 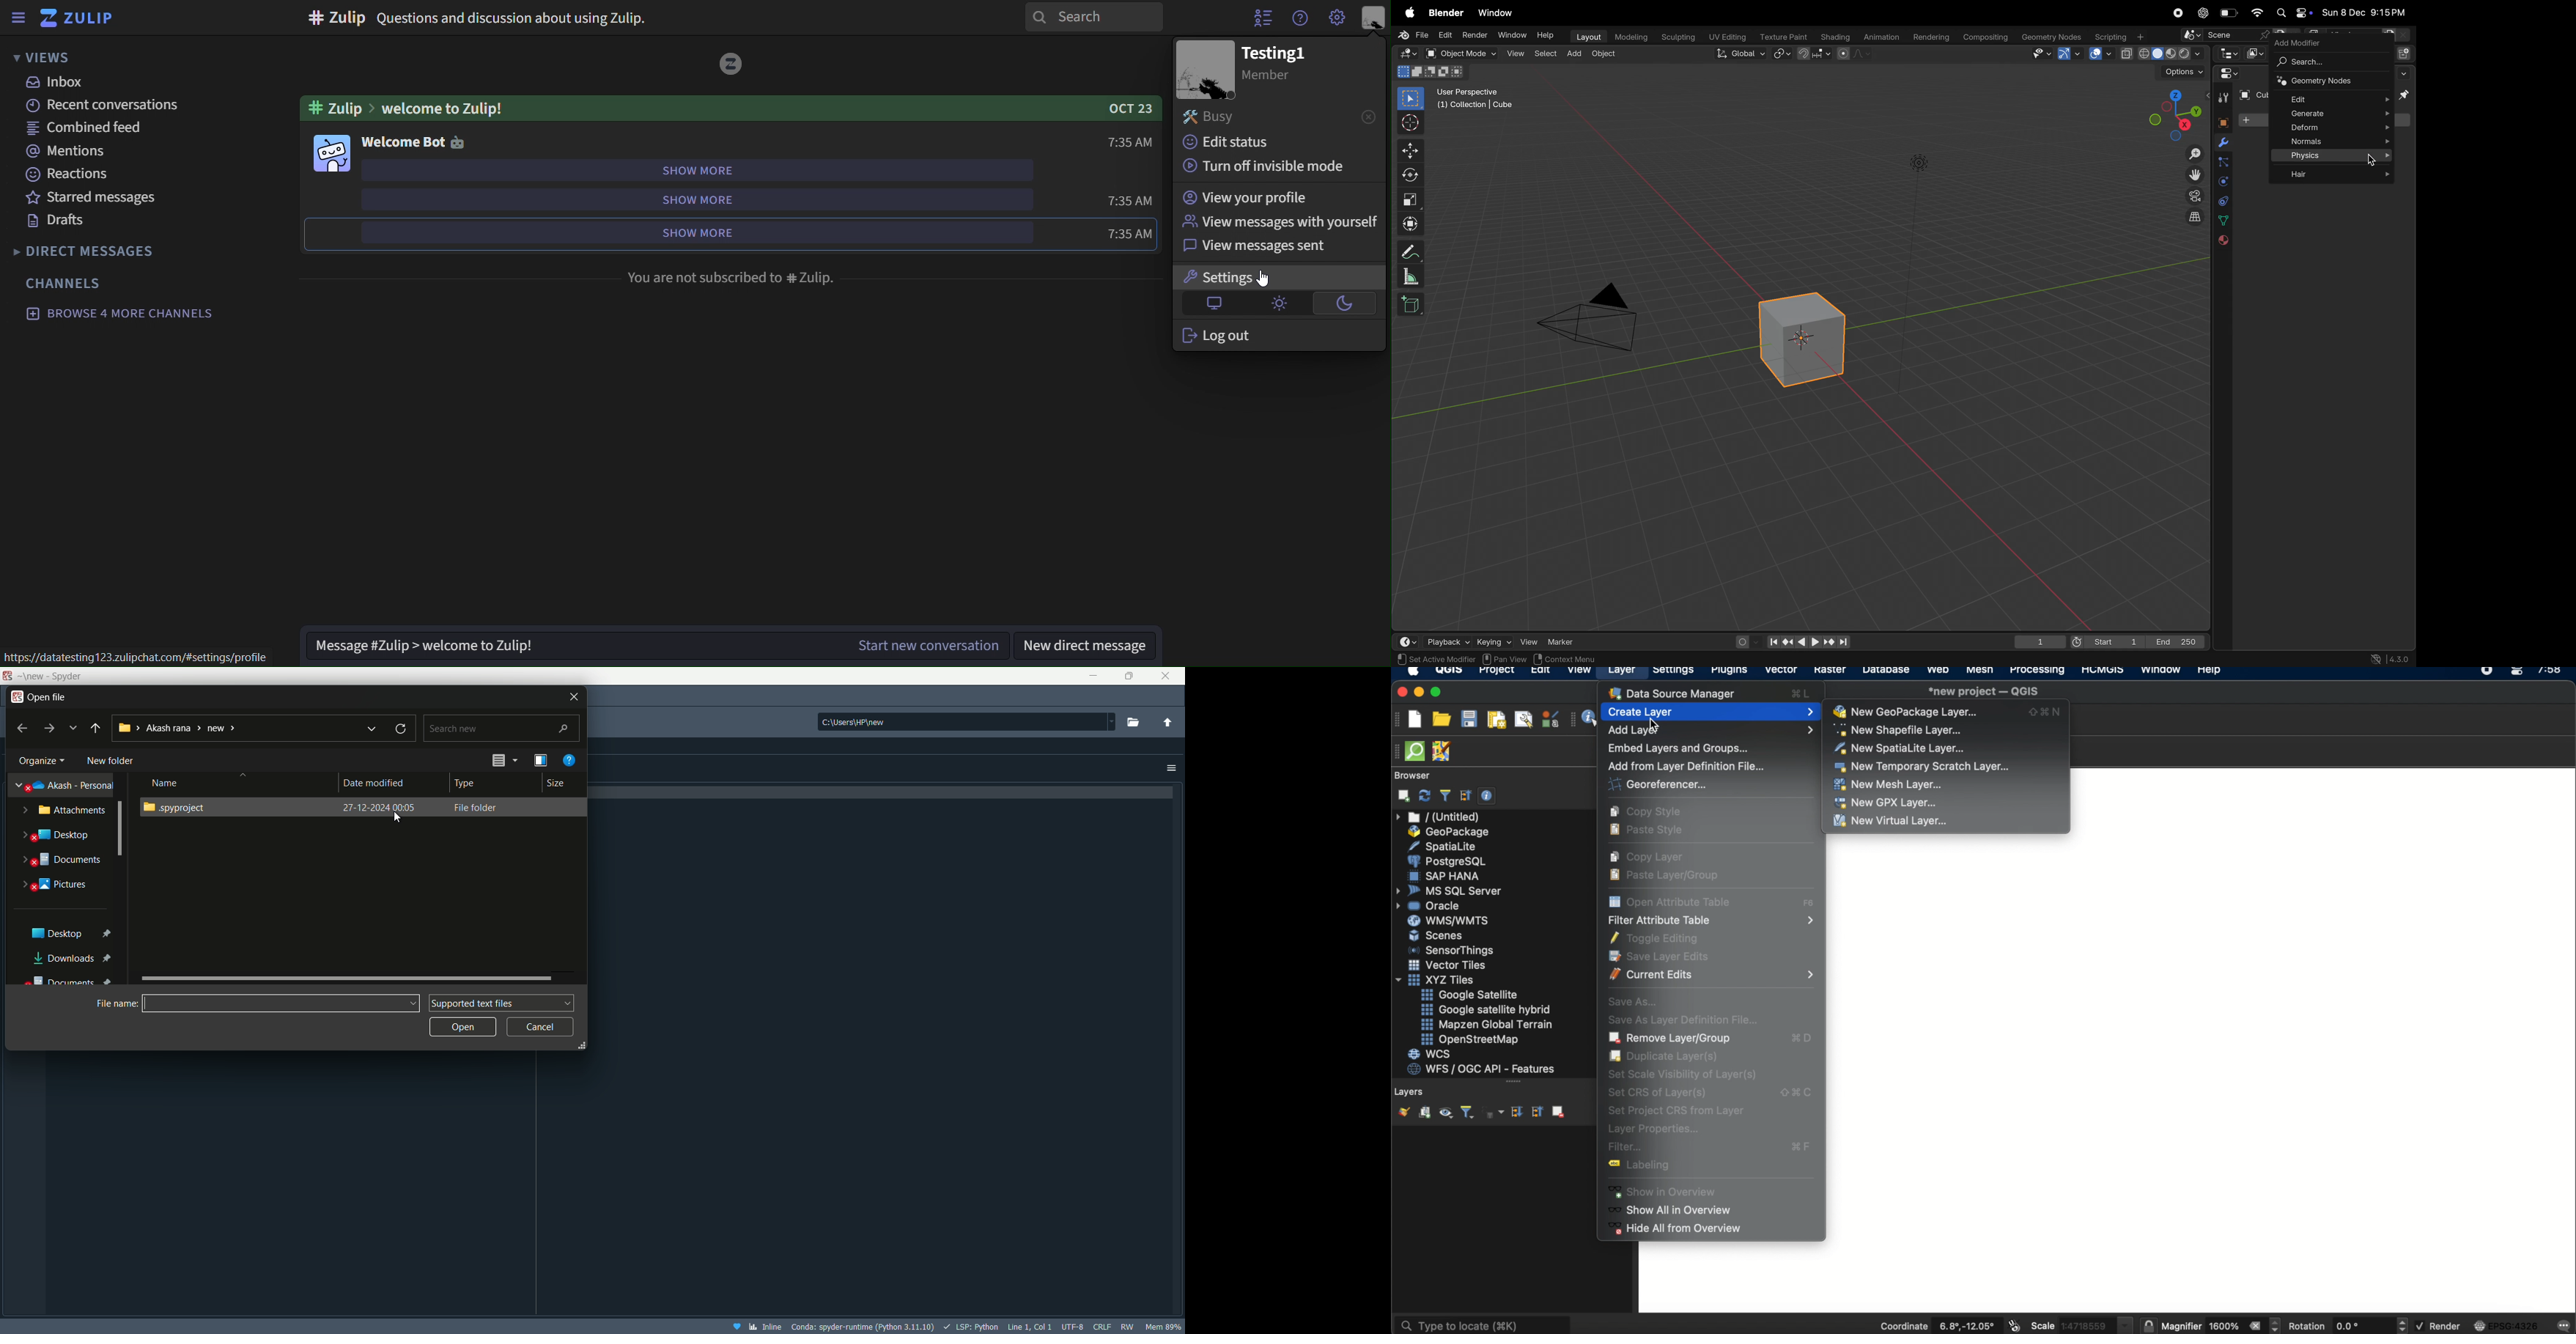 What do you see at coordinates (1166, 676) in the screenshot?
I see `close` at bounding box center [1166, 676].